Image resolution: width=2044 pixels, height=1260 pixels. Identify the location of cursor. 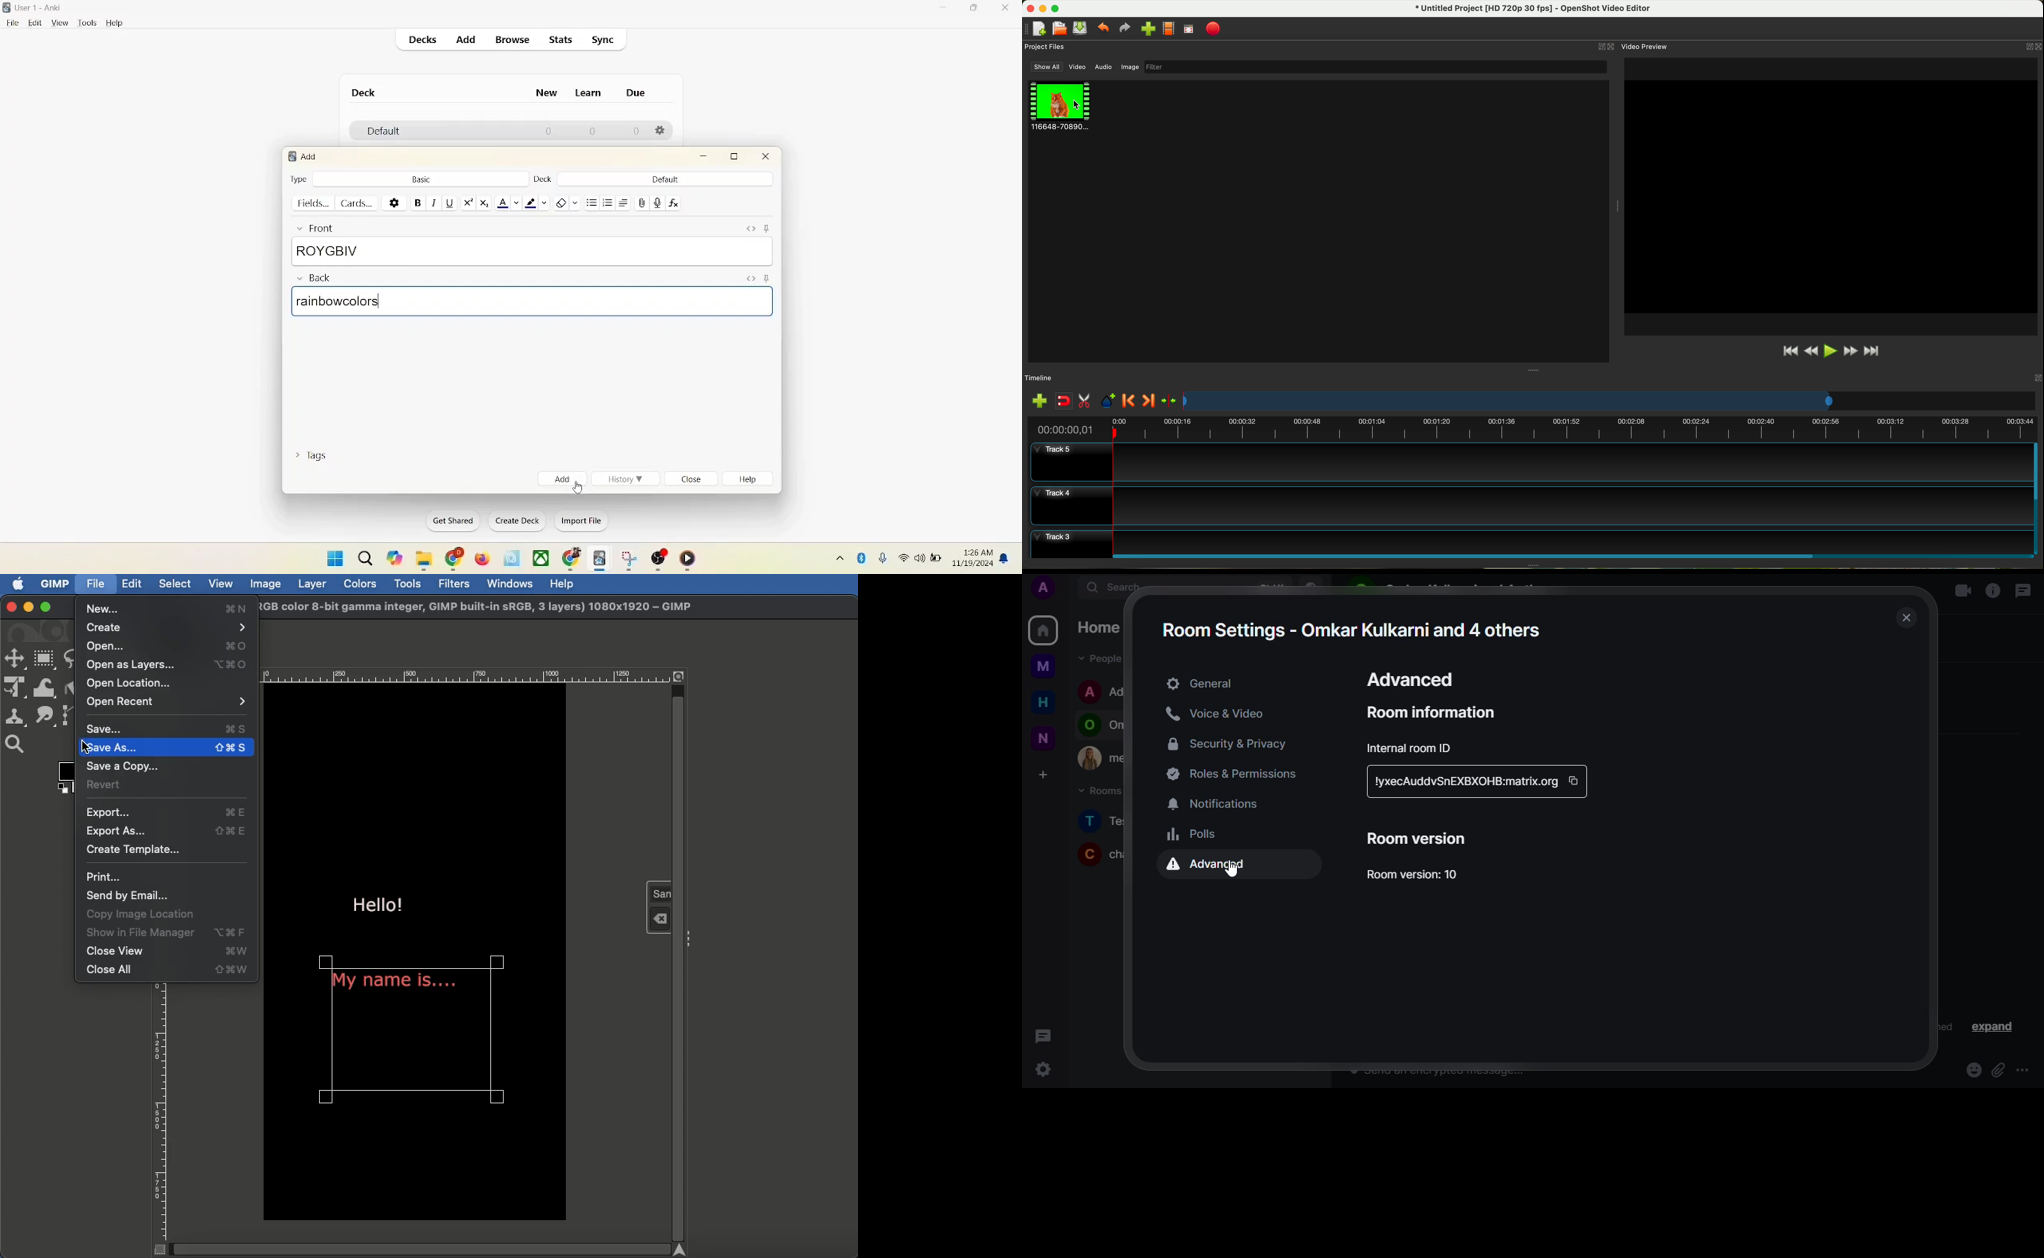
(576, 486).